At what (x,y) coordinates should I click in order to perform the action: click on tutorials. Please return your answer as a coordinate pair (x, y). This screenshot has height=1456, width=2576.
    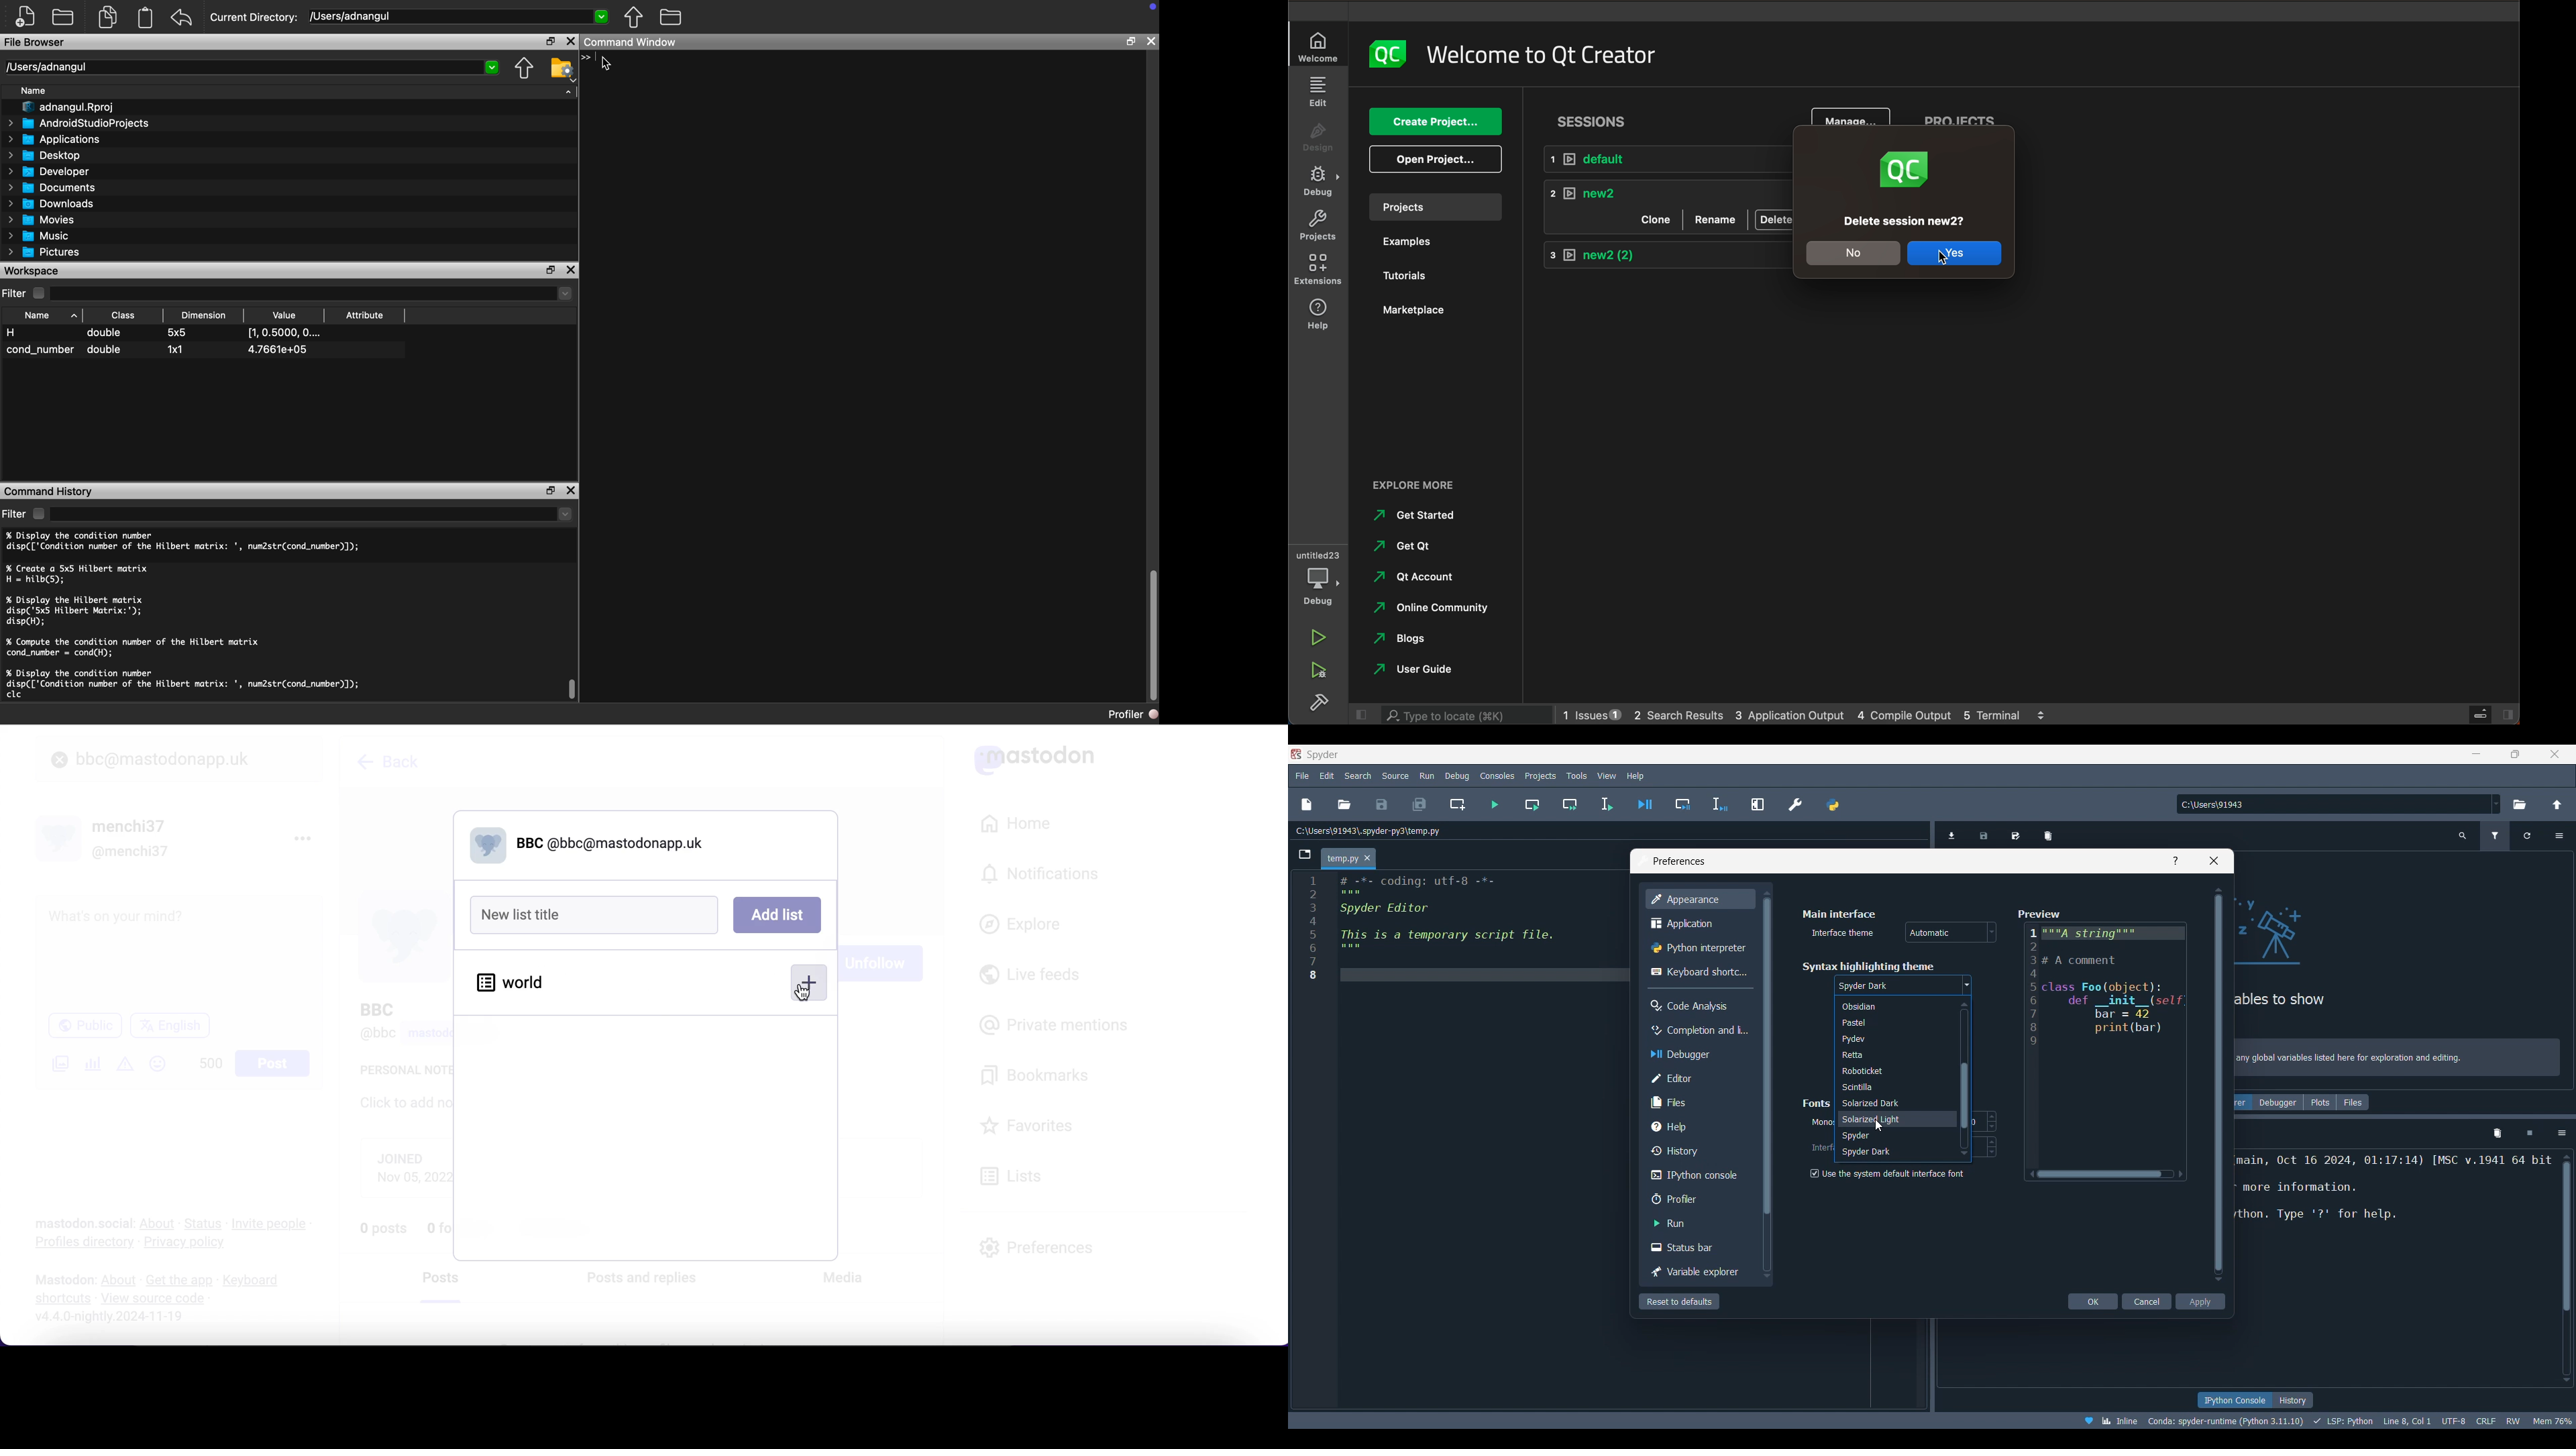
    Looking at the image, I should click on (1424, 276).